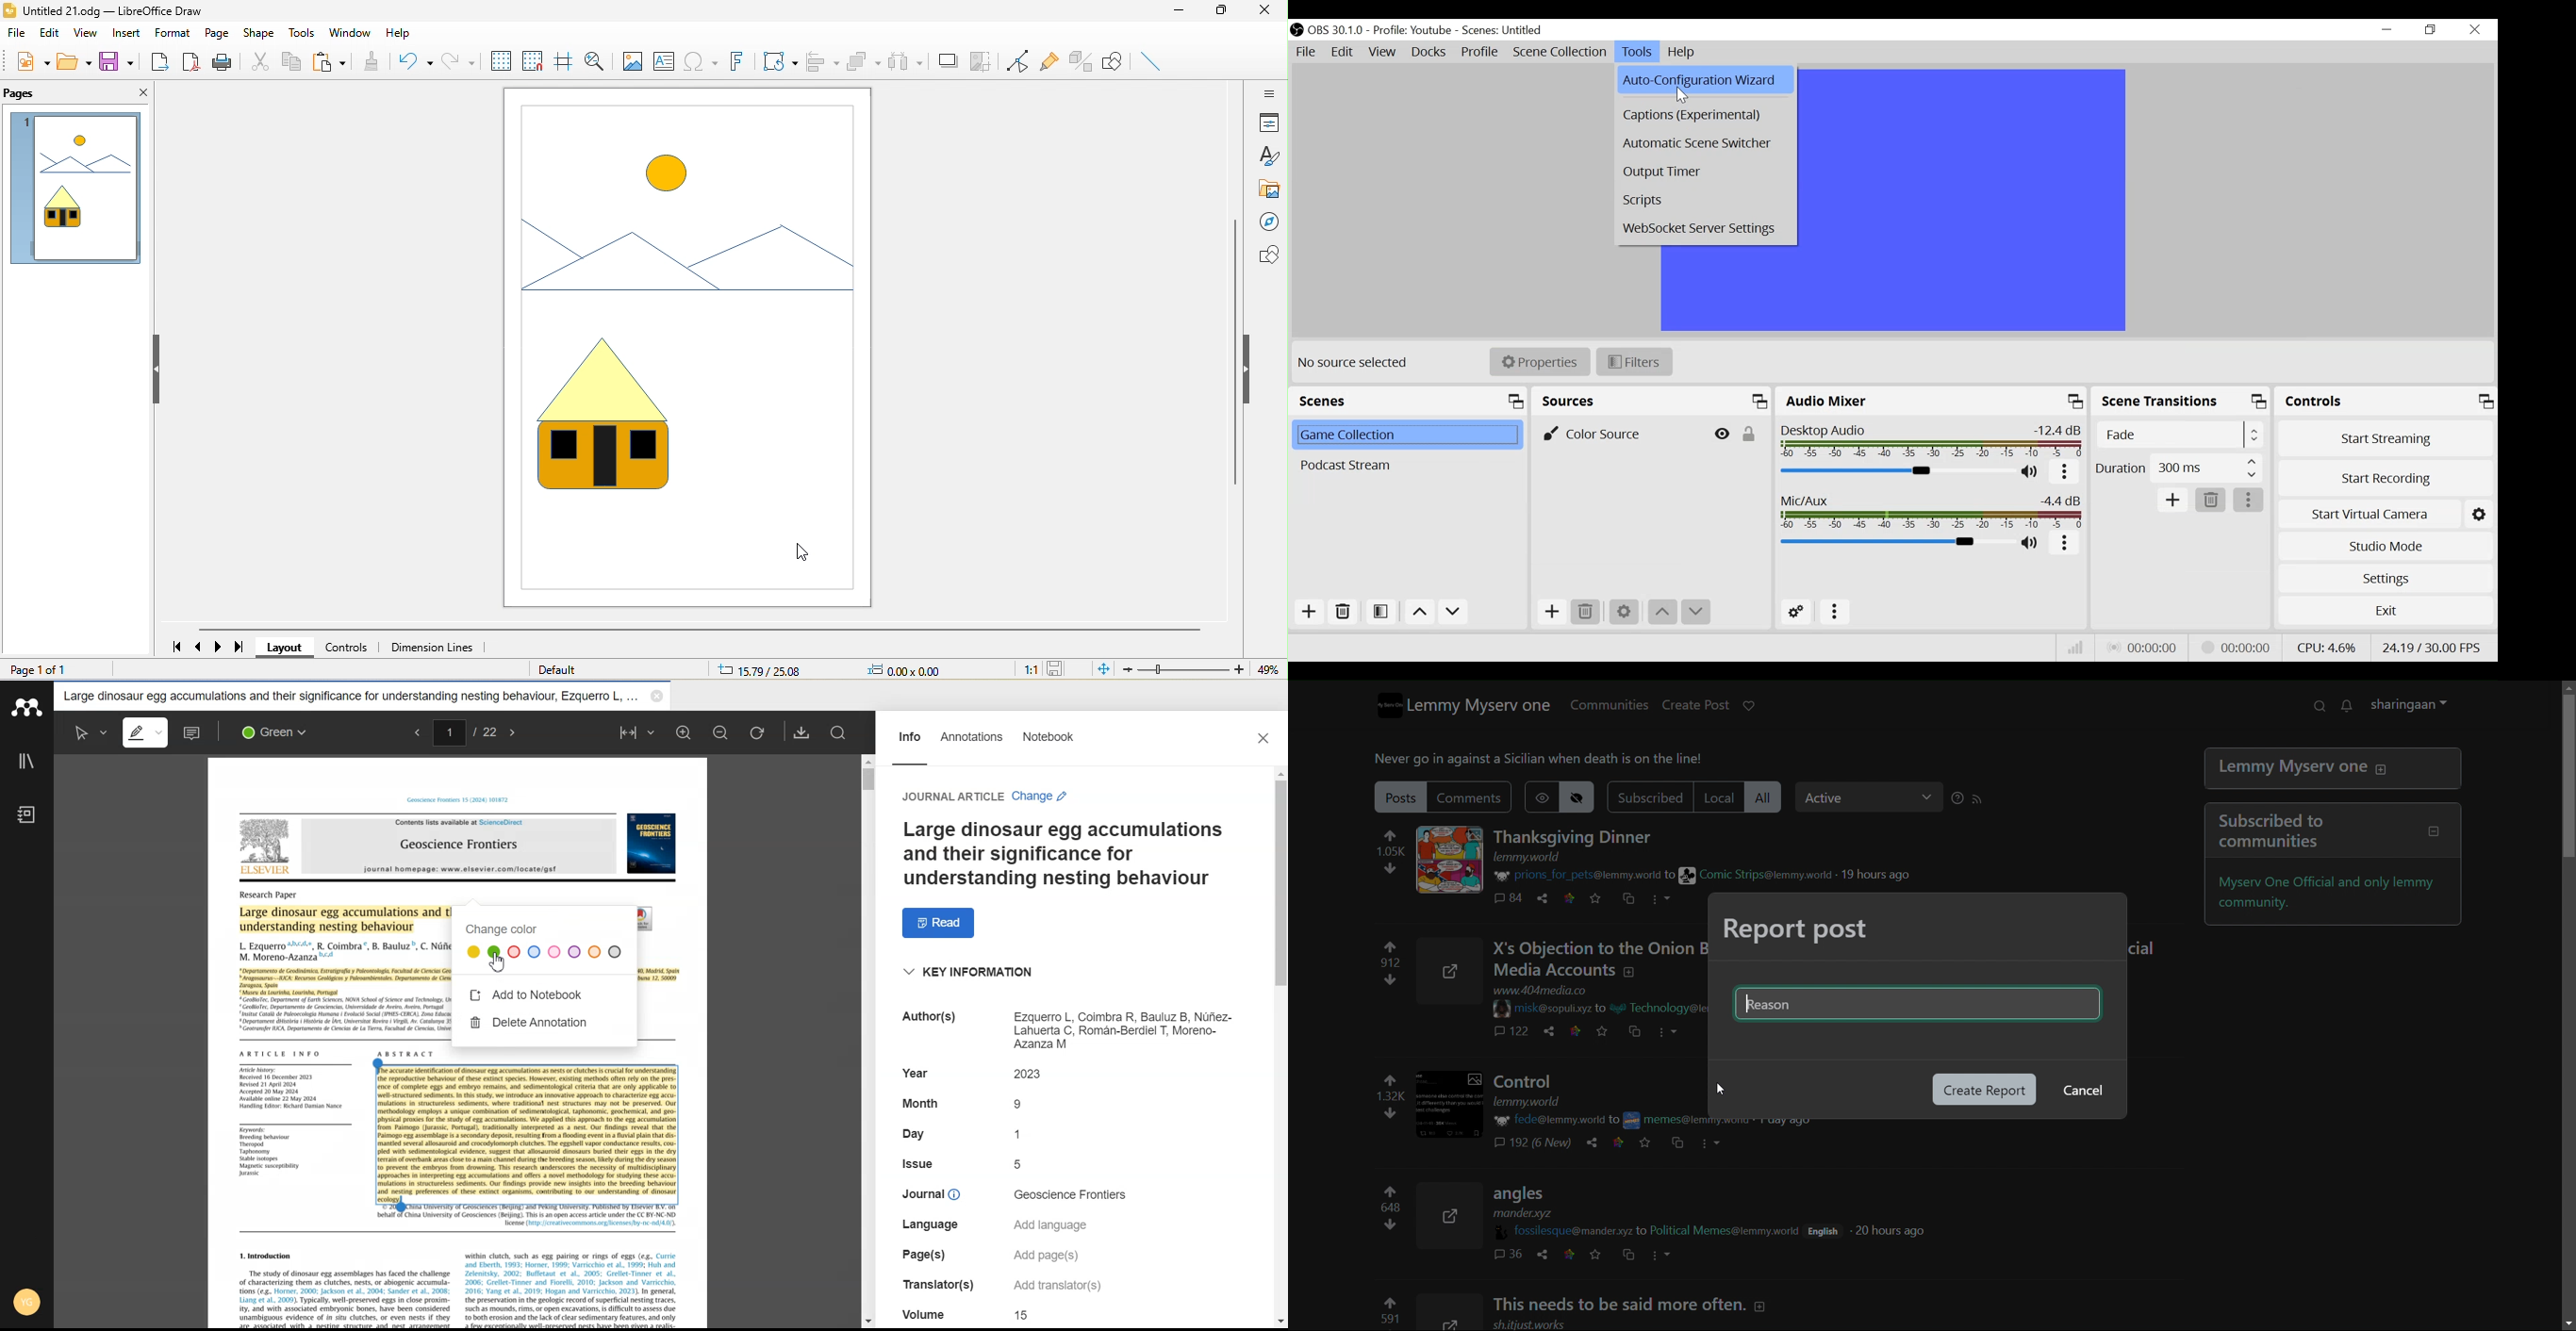  What do you see at coordinates (735, 60) in the screenshot?
I see `fontwork text` at bounding box center [735, 60].